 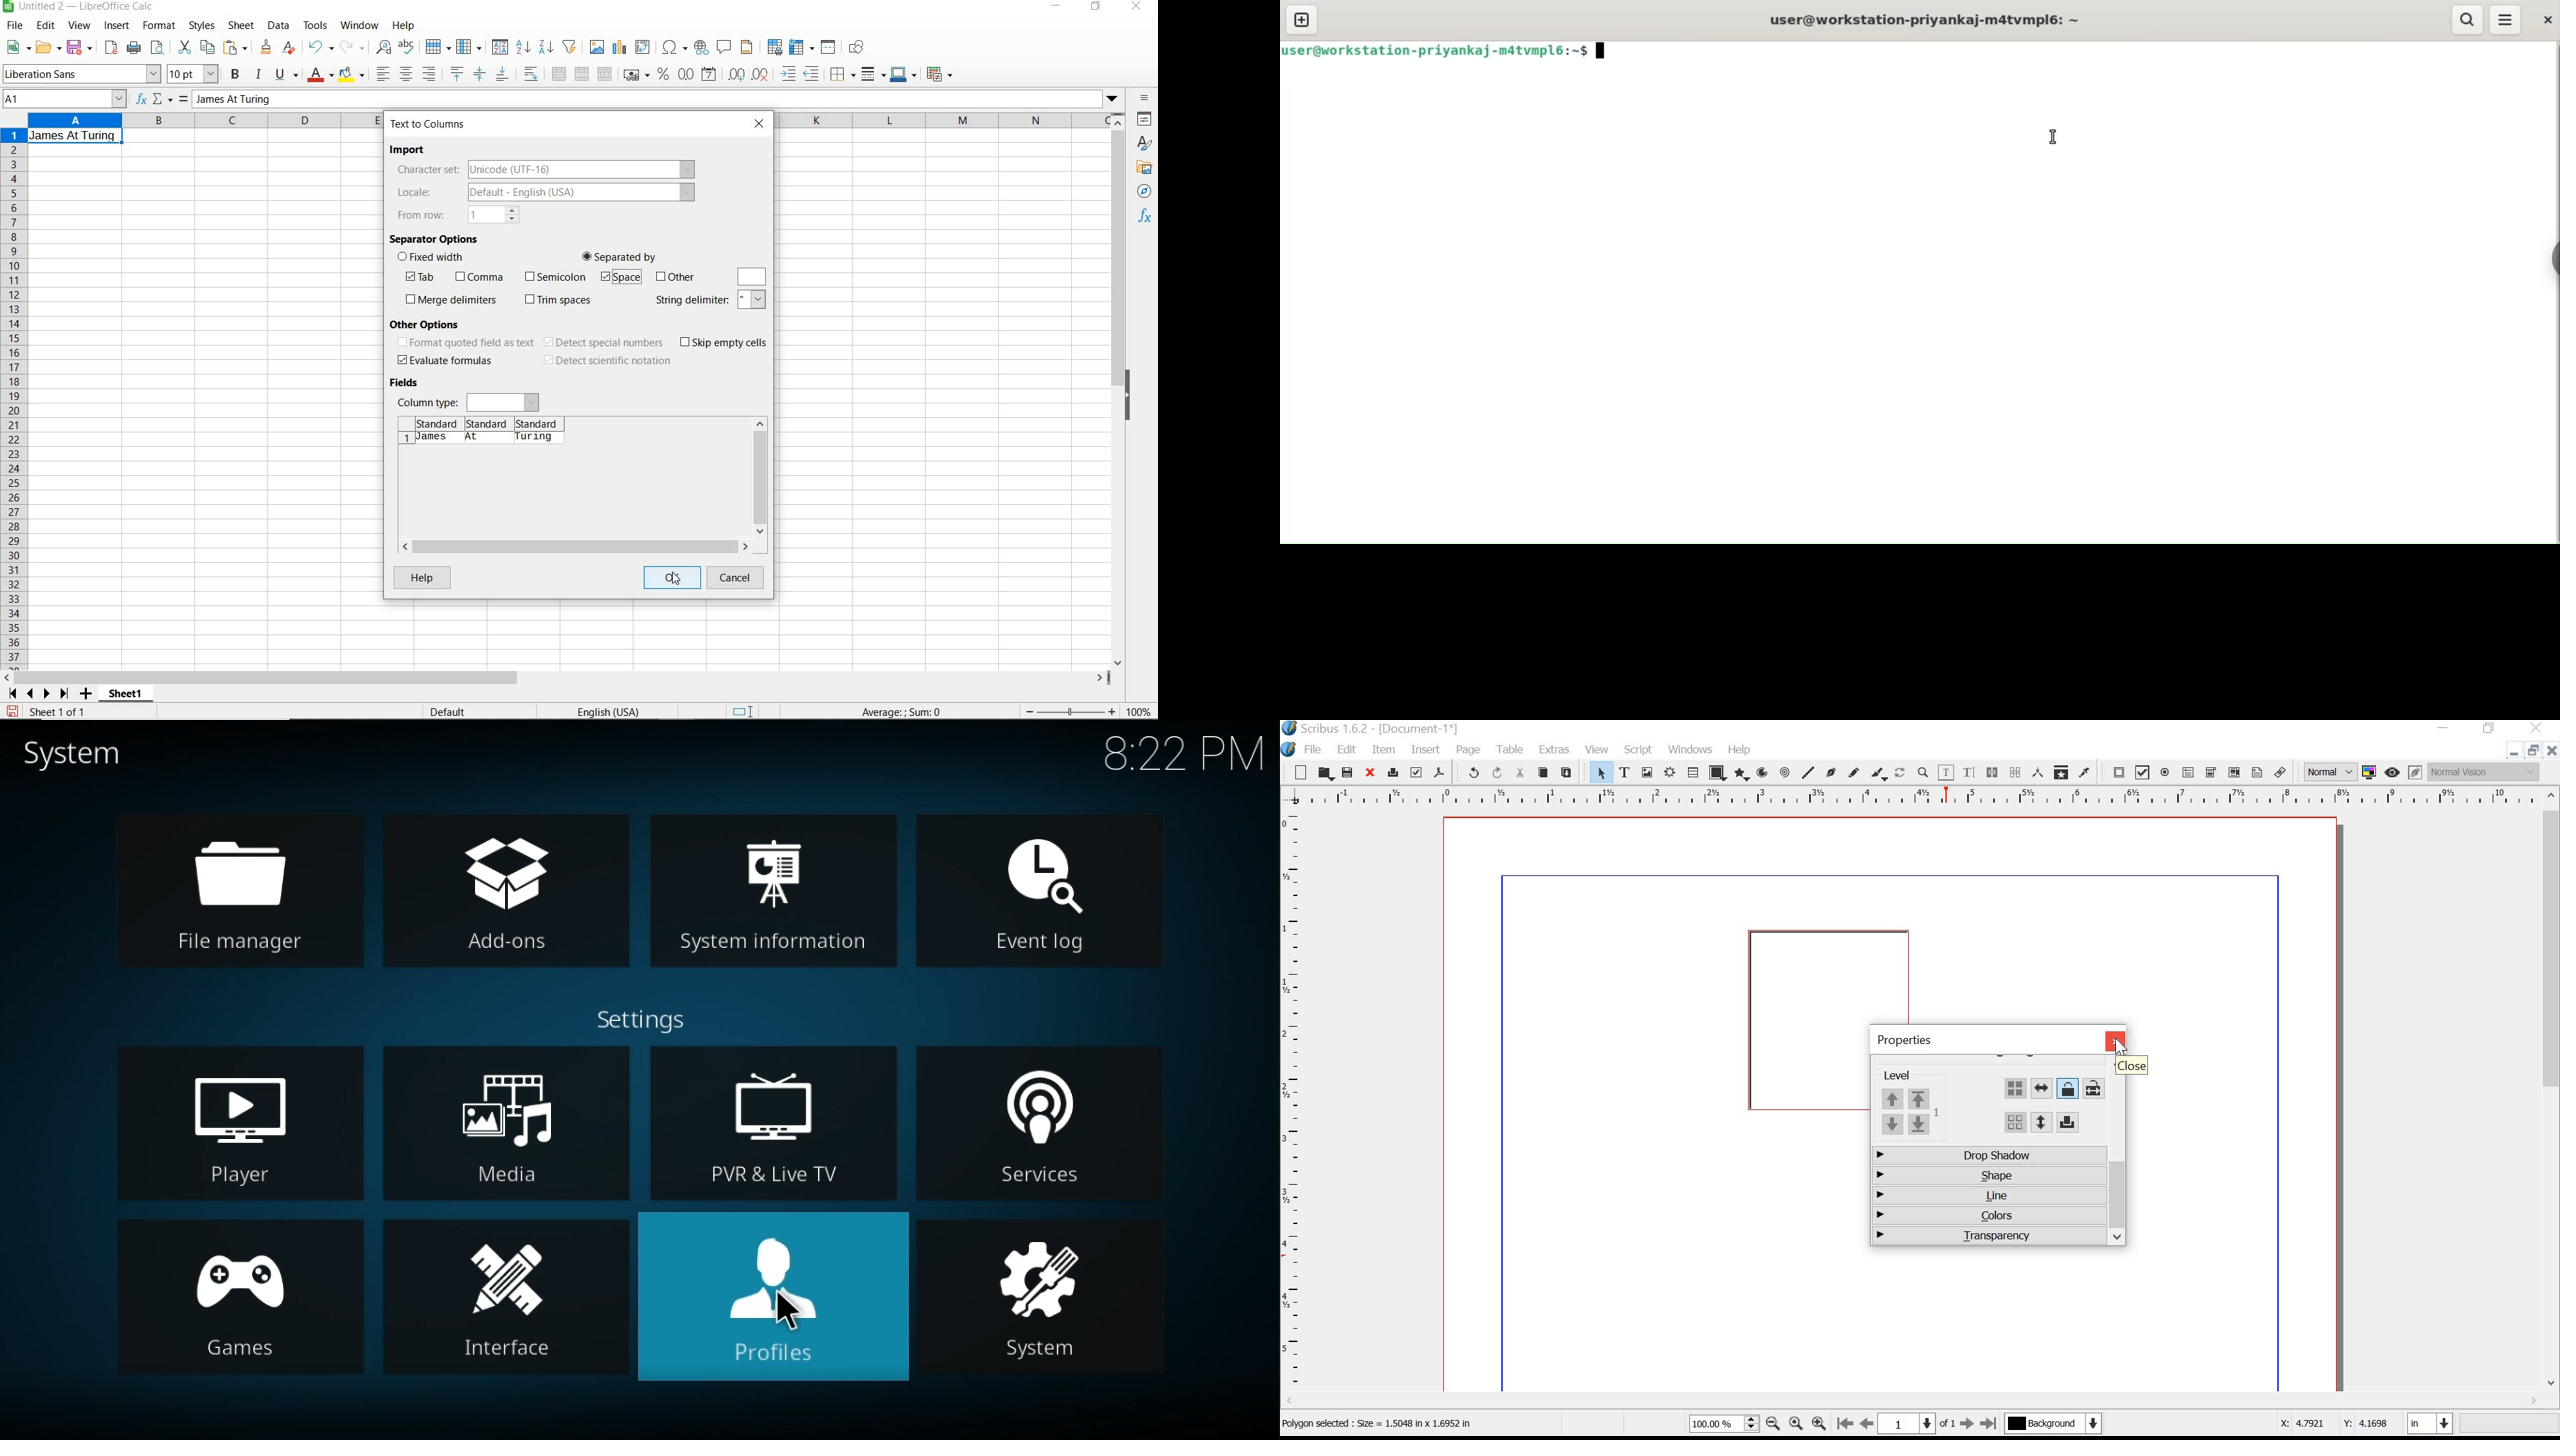 What do you see at coordinates (79, 26) in the screenshot?
I see `view` at bounding box center [79, 26].